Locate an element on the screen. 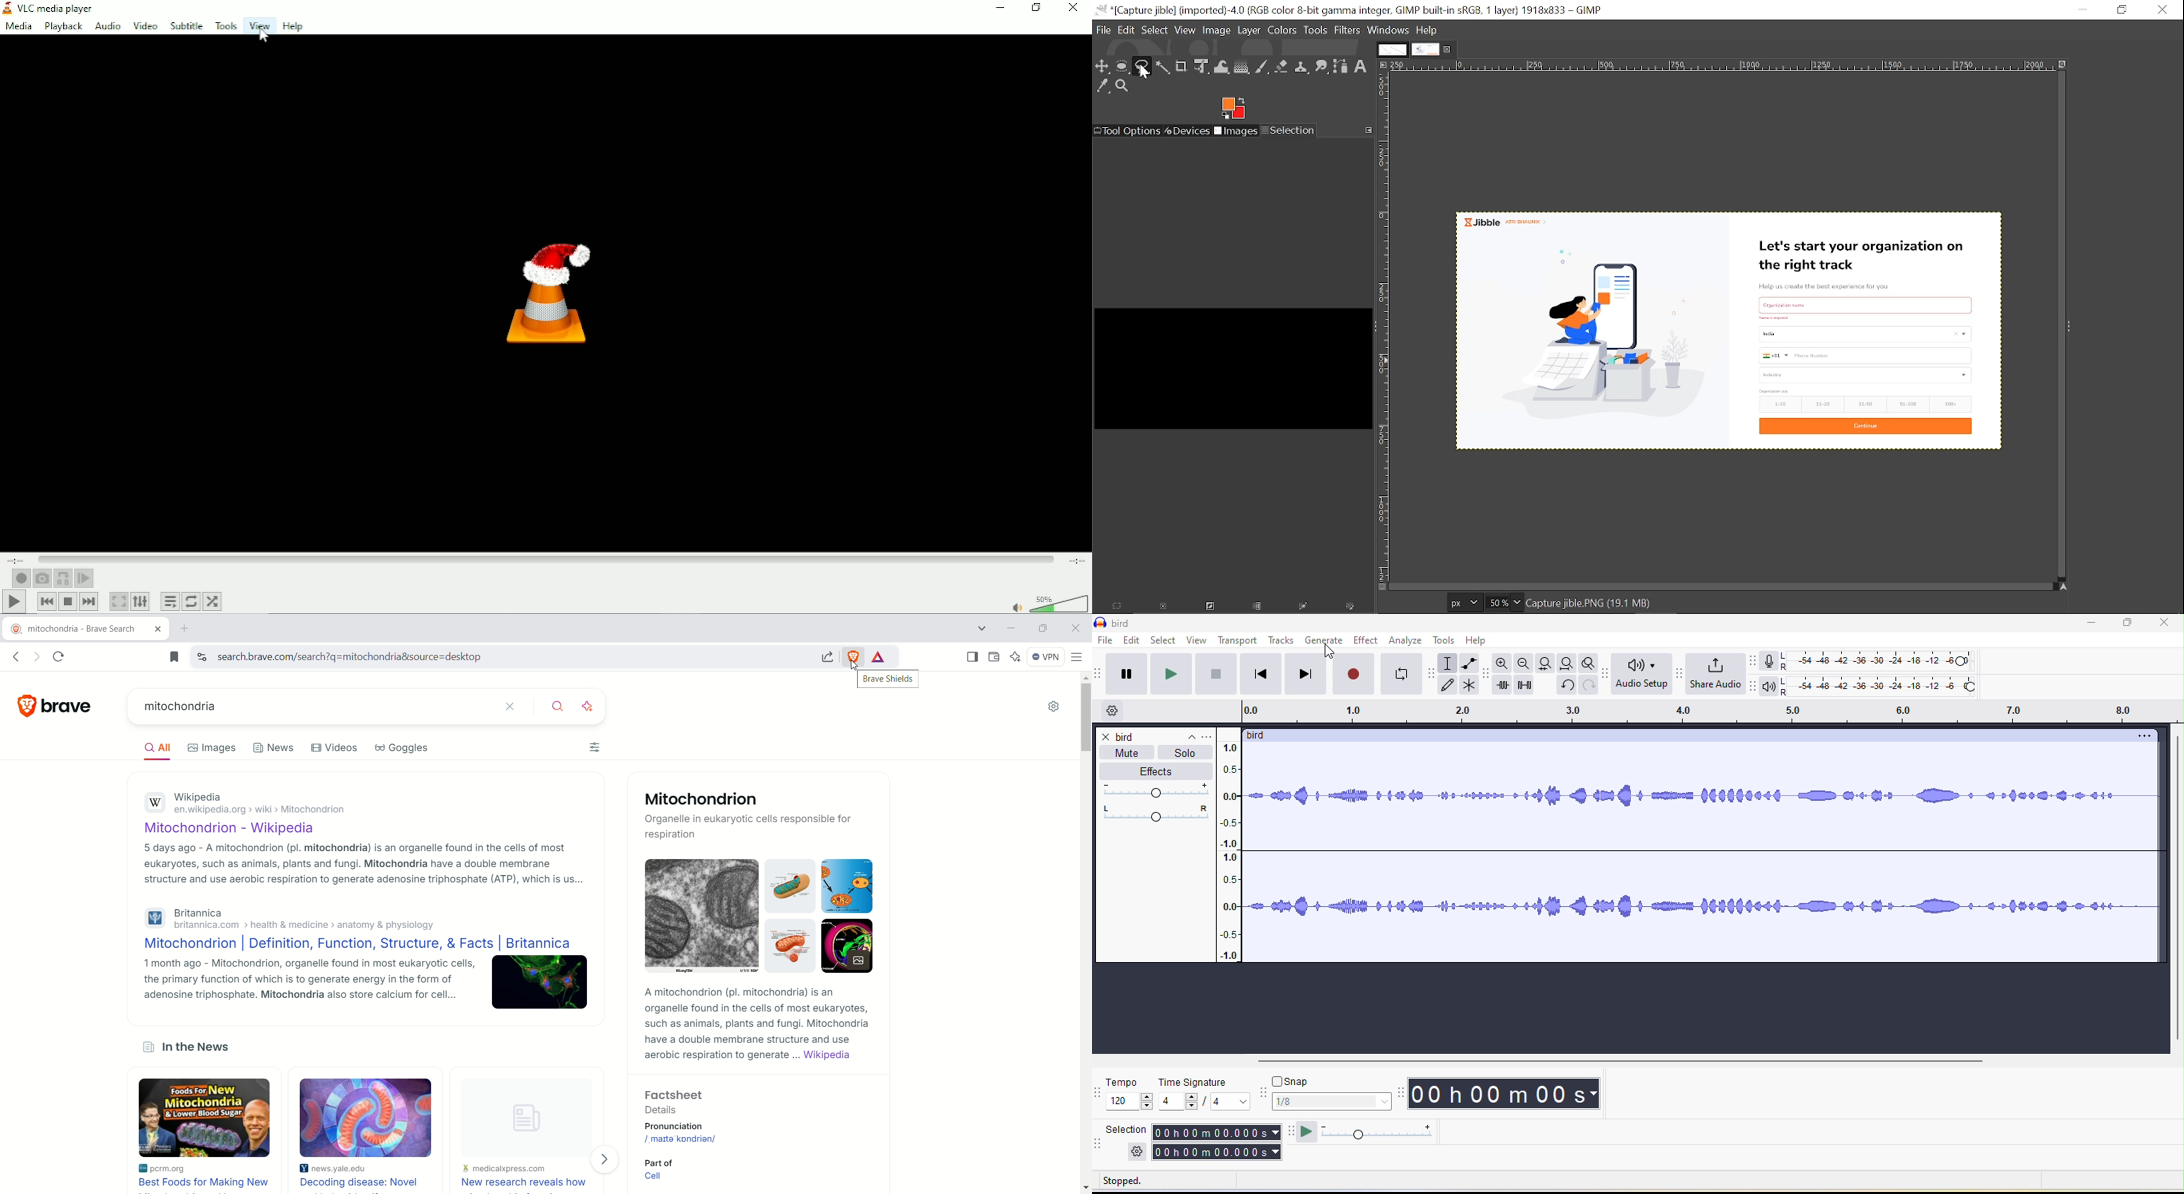 The width and height of the screenshot is (2184, 1204). title is located at coordinates (1116, 621).